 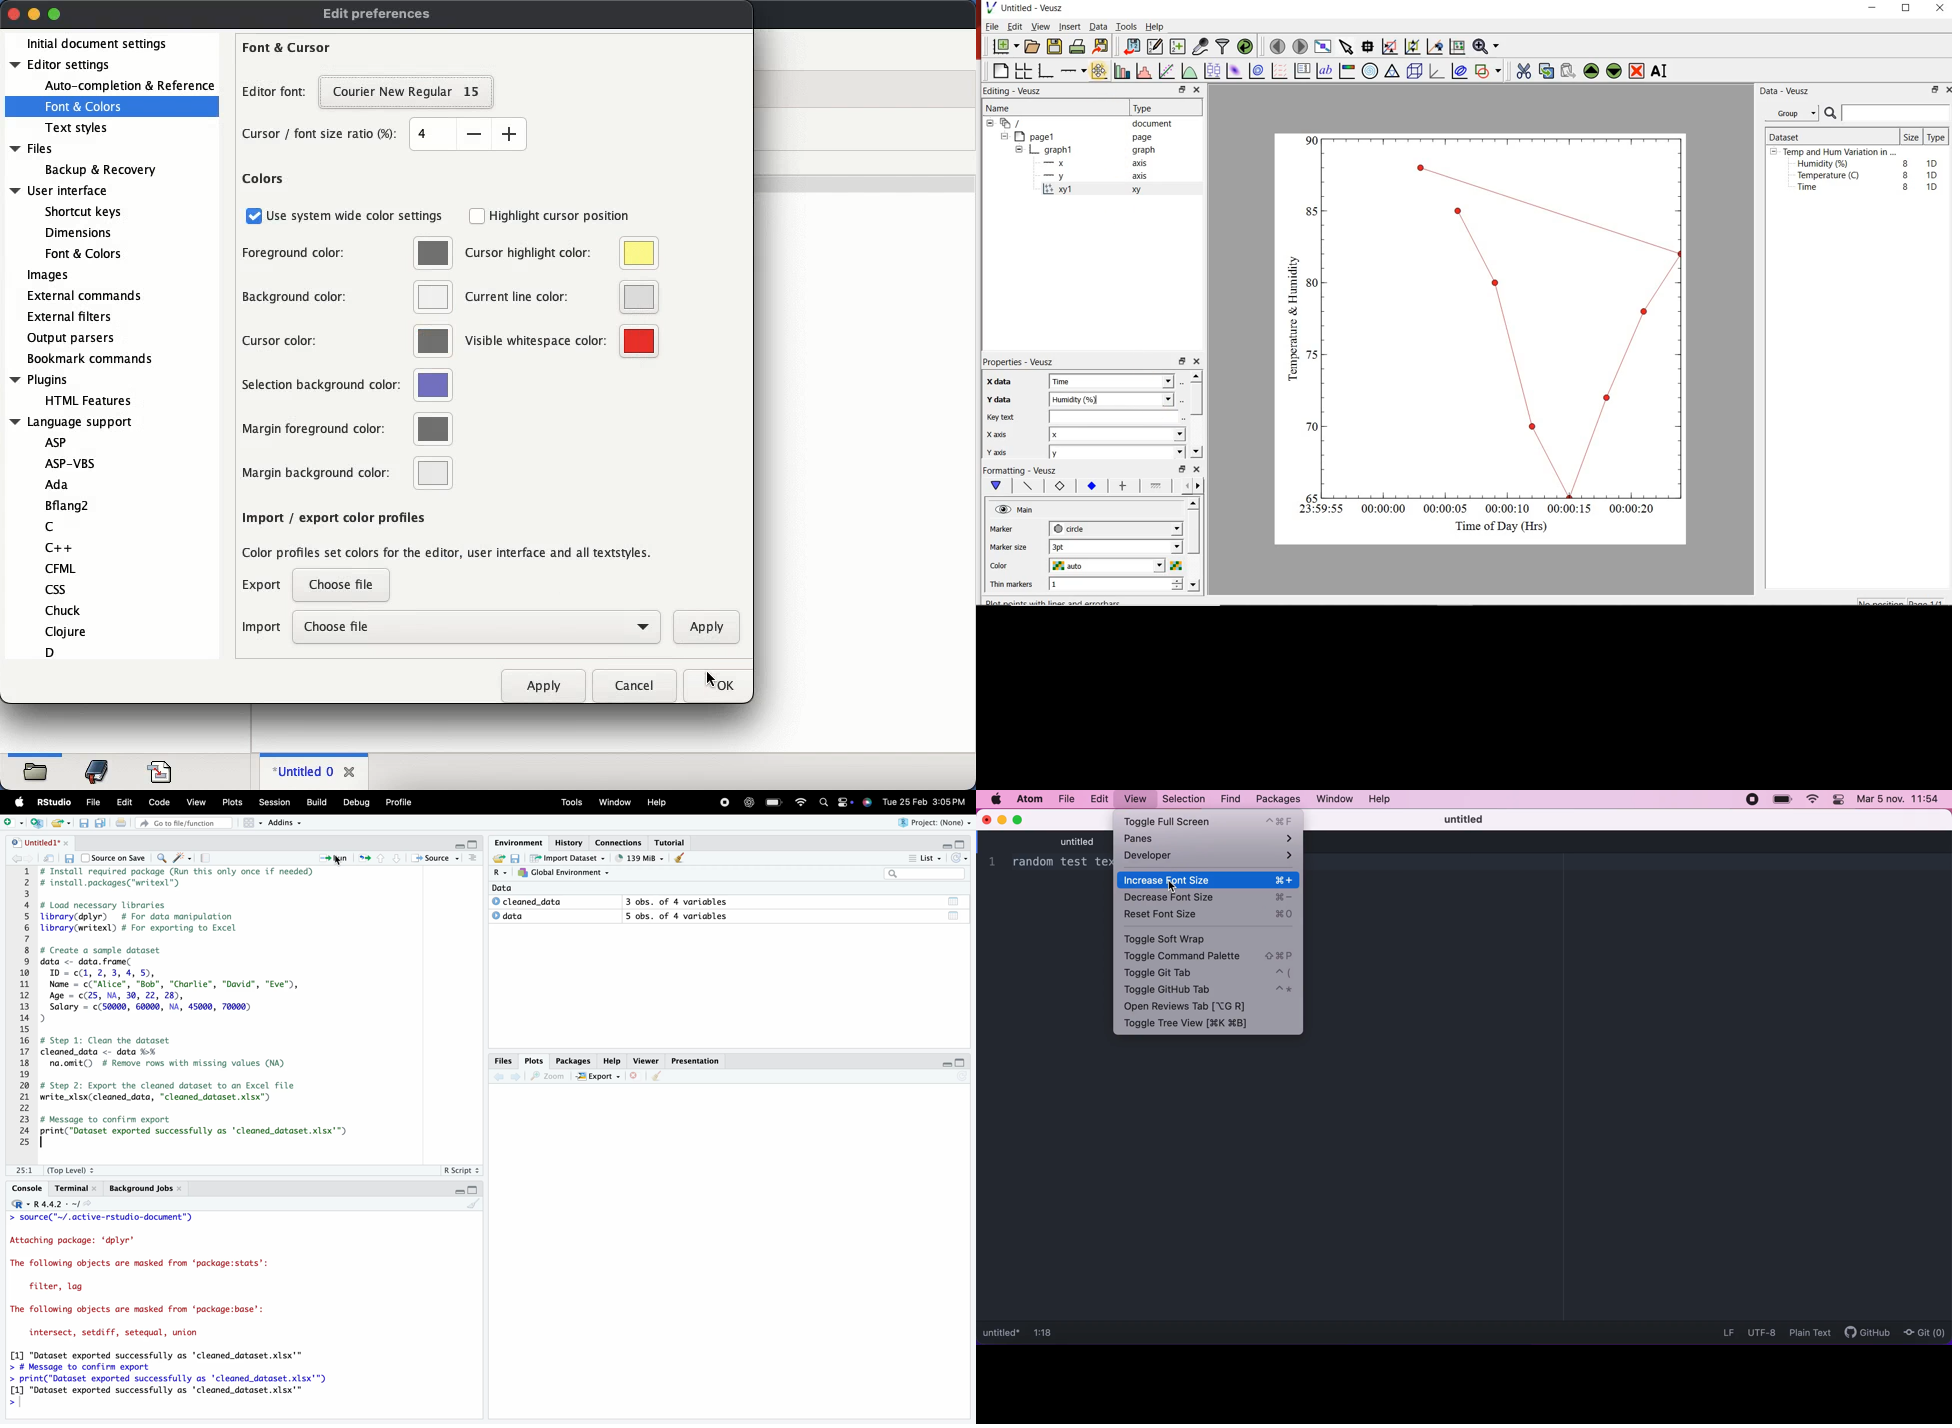 What do you see at coordinates (1308, 427) in the screenshot?
I see `0.2` at bounding box center [1308, 427].